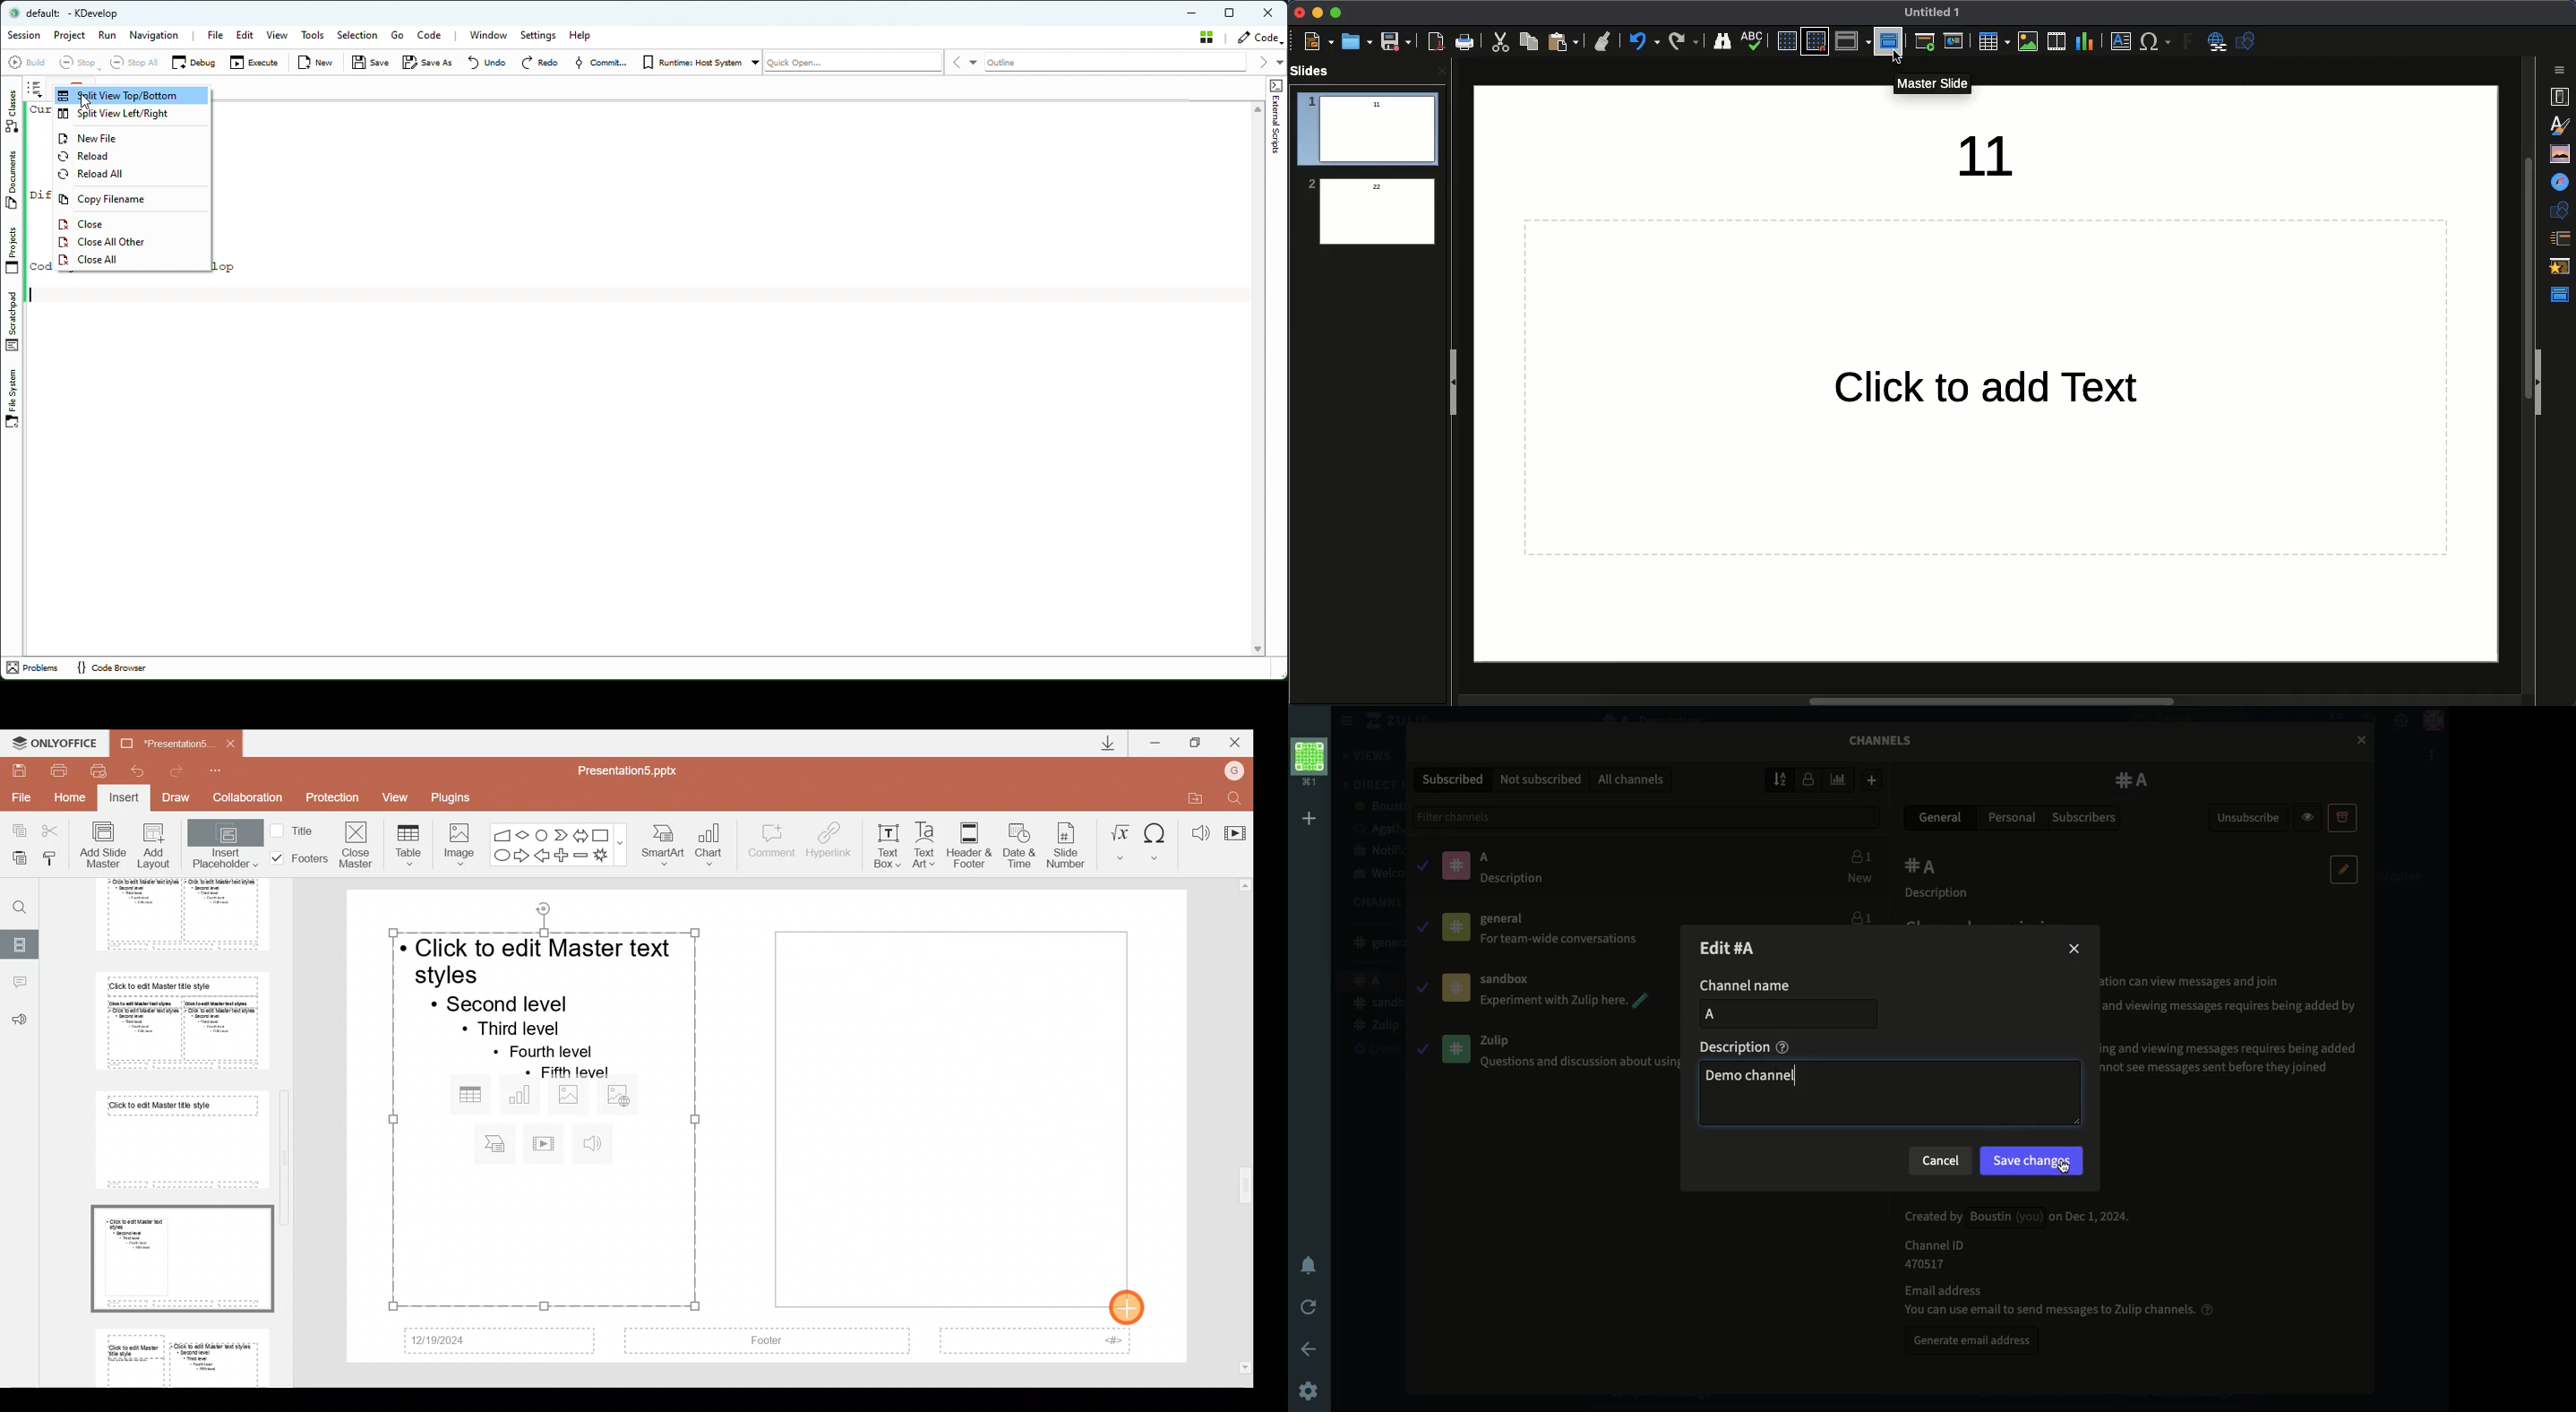 This screenshot has width=2576, height=1428. What do you see at coordinates (14, 830) in the screenshot?
I see `Copy` at bounding box center [14, 830].